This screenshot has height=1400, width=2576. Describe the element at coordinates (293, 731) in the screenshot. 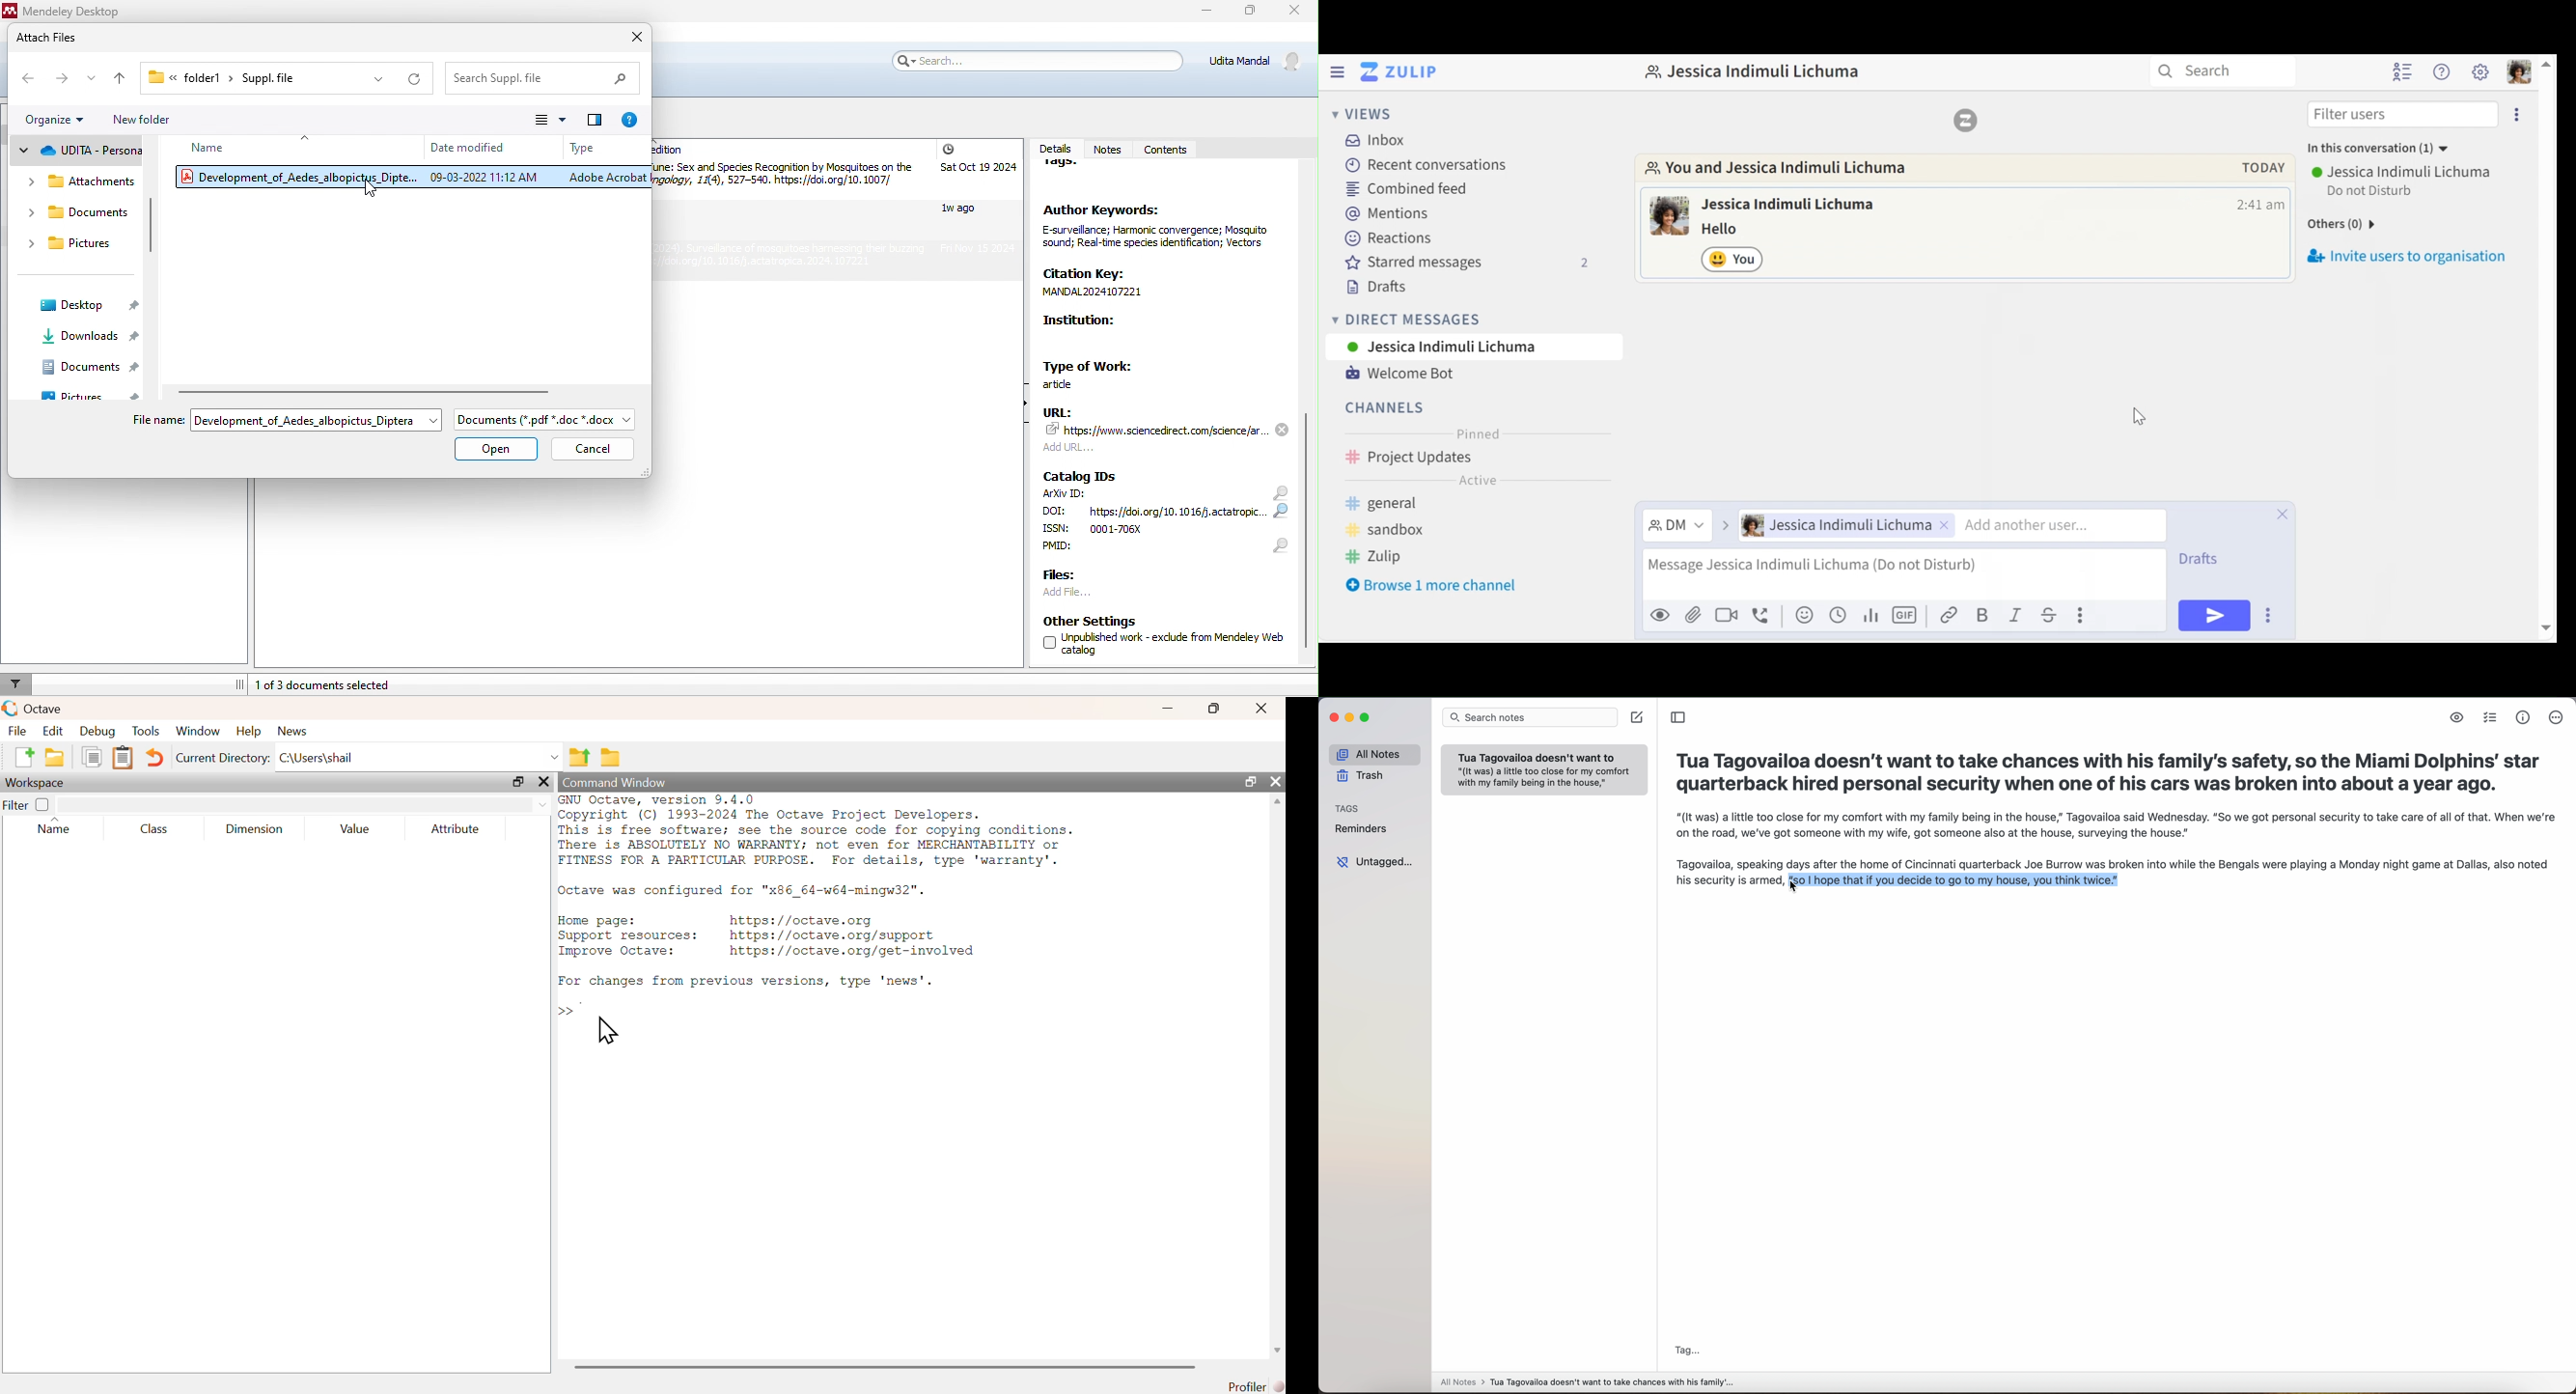

I see `news` at that location.